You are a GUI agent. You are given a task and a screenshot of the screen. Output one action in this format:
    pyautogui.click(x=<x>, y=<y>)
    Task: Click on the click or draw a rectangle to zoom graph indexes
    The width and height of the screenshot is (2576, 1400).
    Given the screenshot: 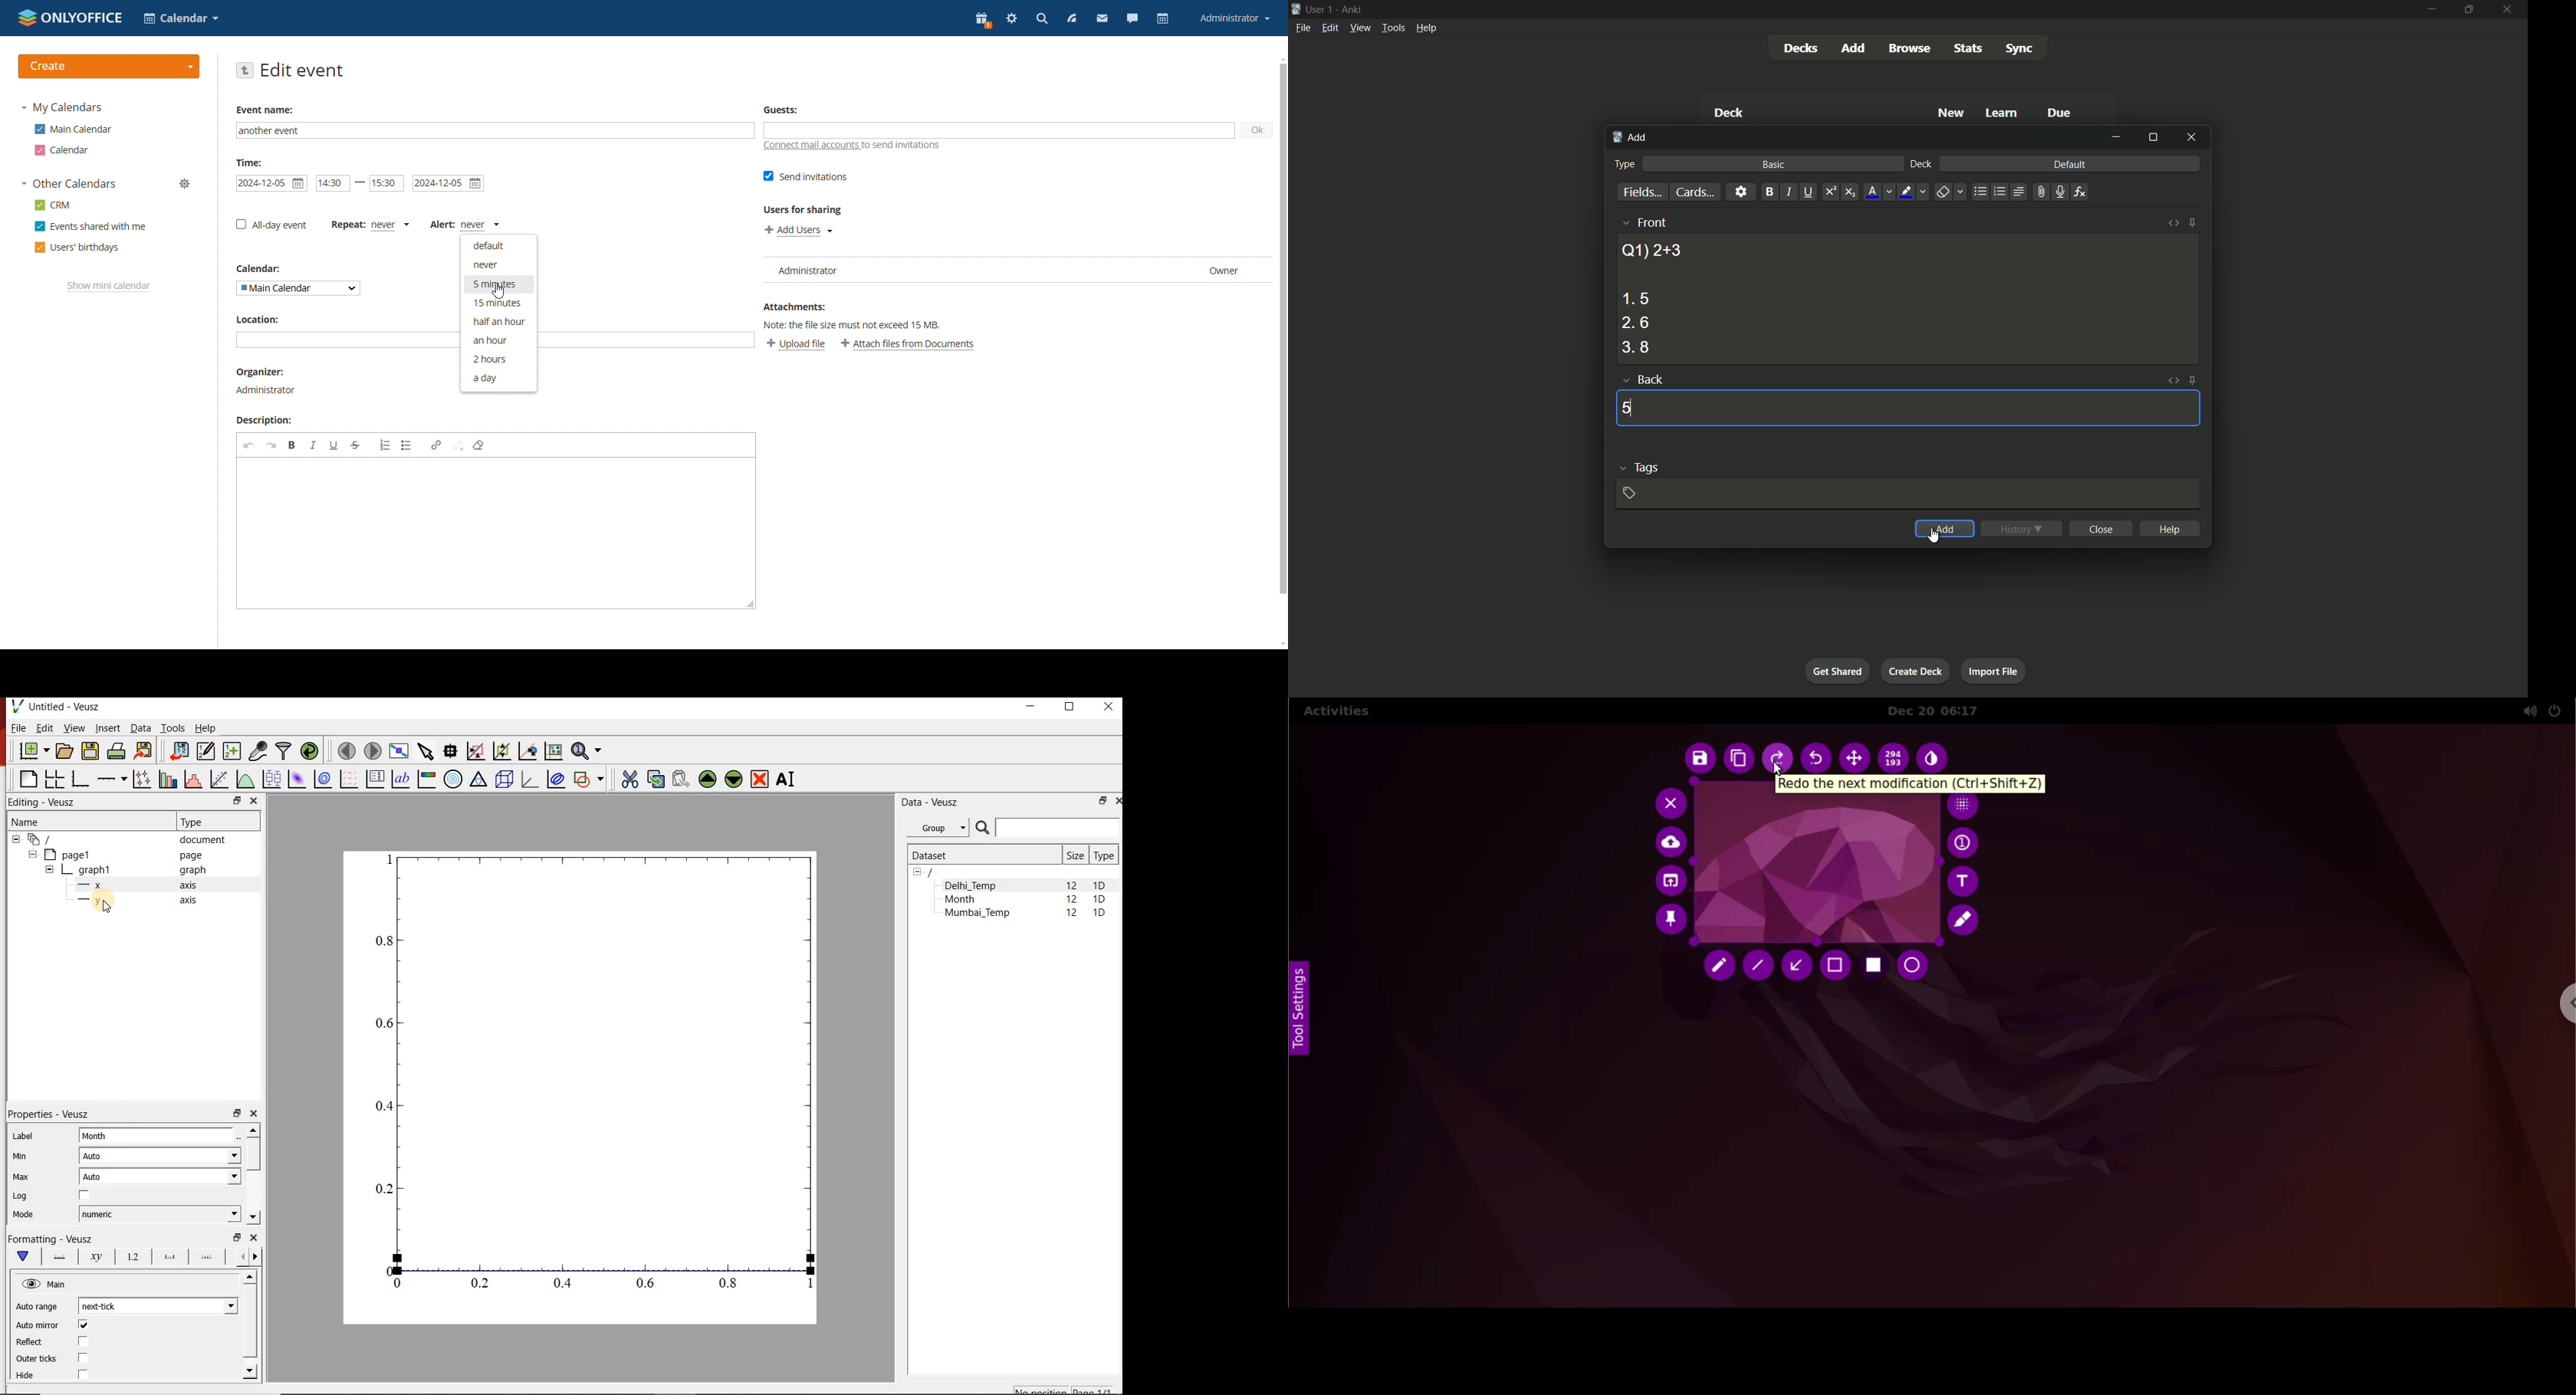 What is the action you would take?
    pyautogui.click(x=476, y=752)
    